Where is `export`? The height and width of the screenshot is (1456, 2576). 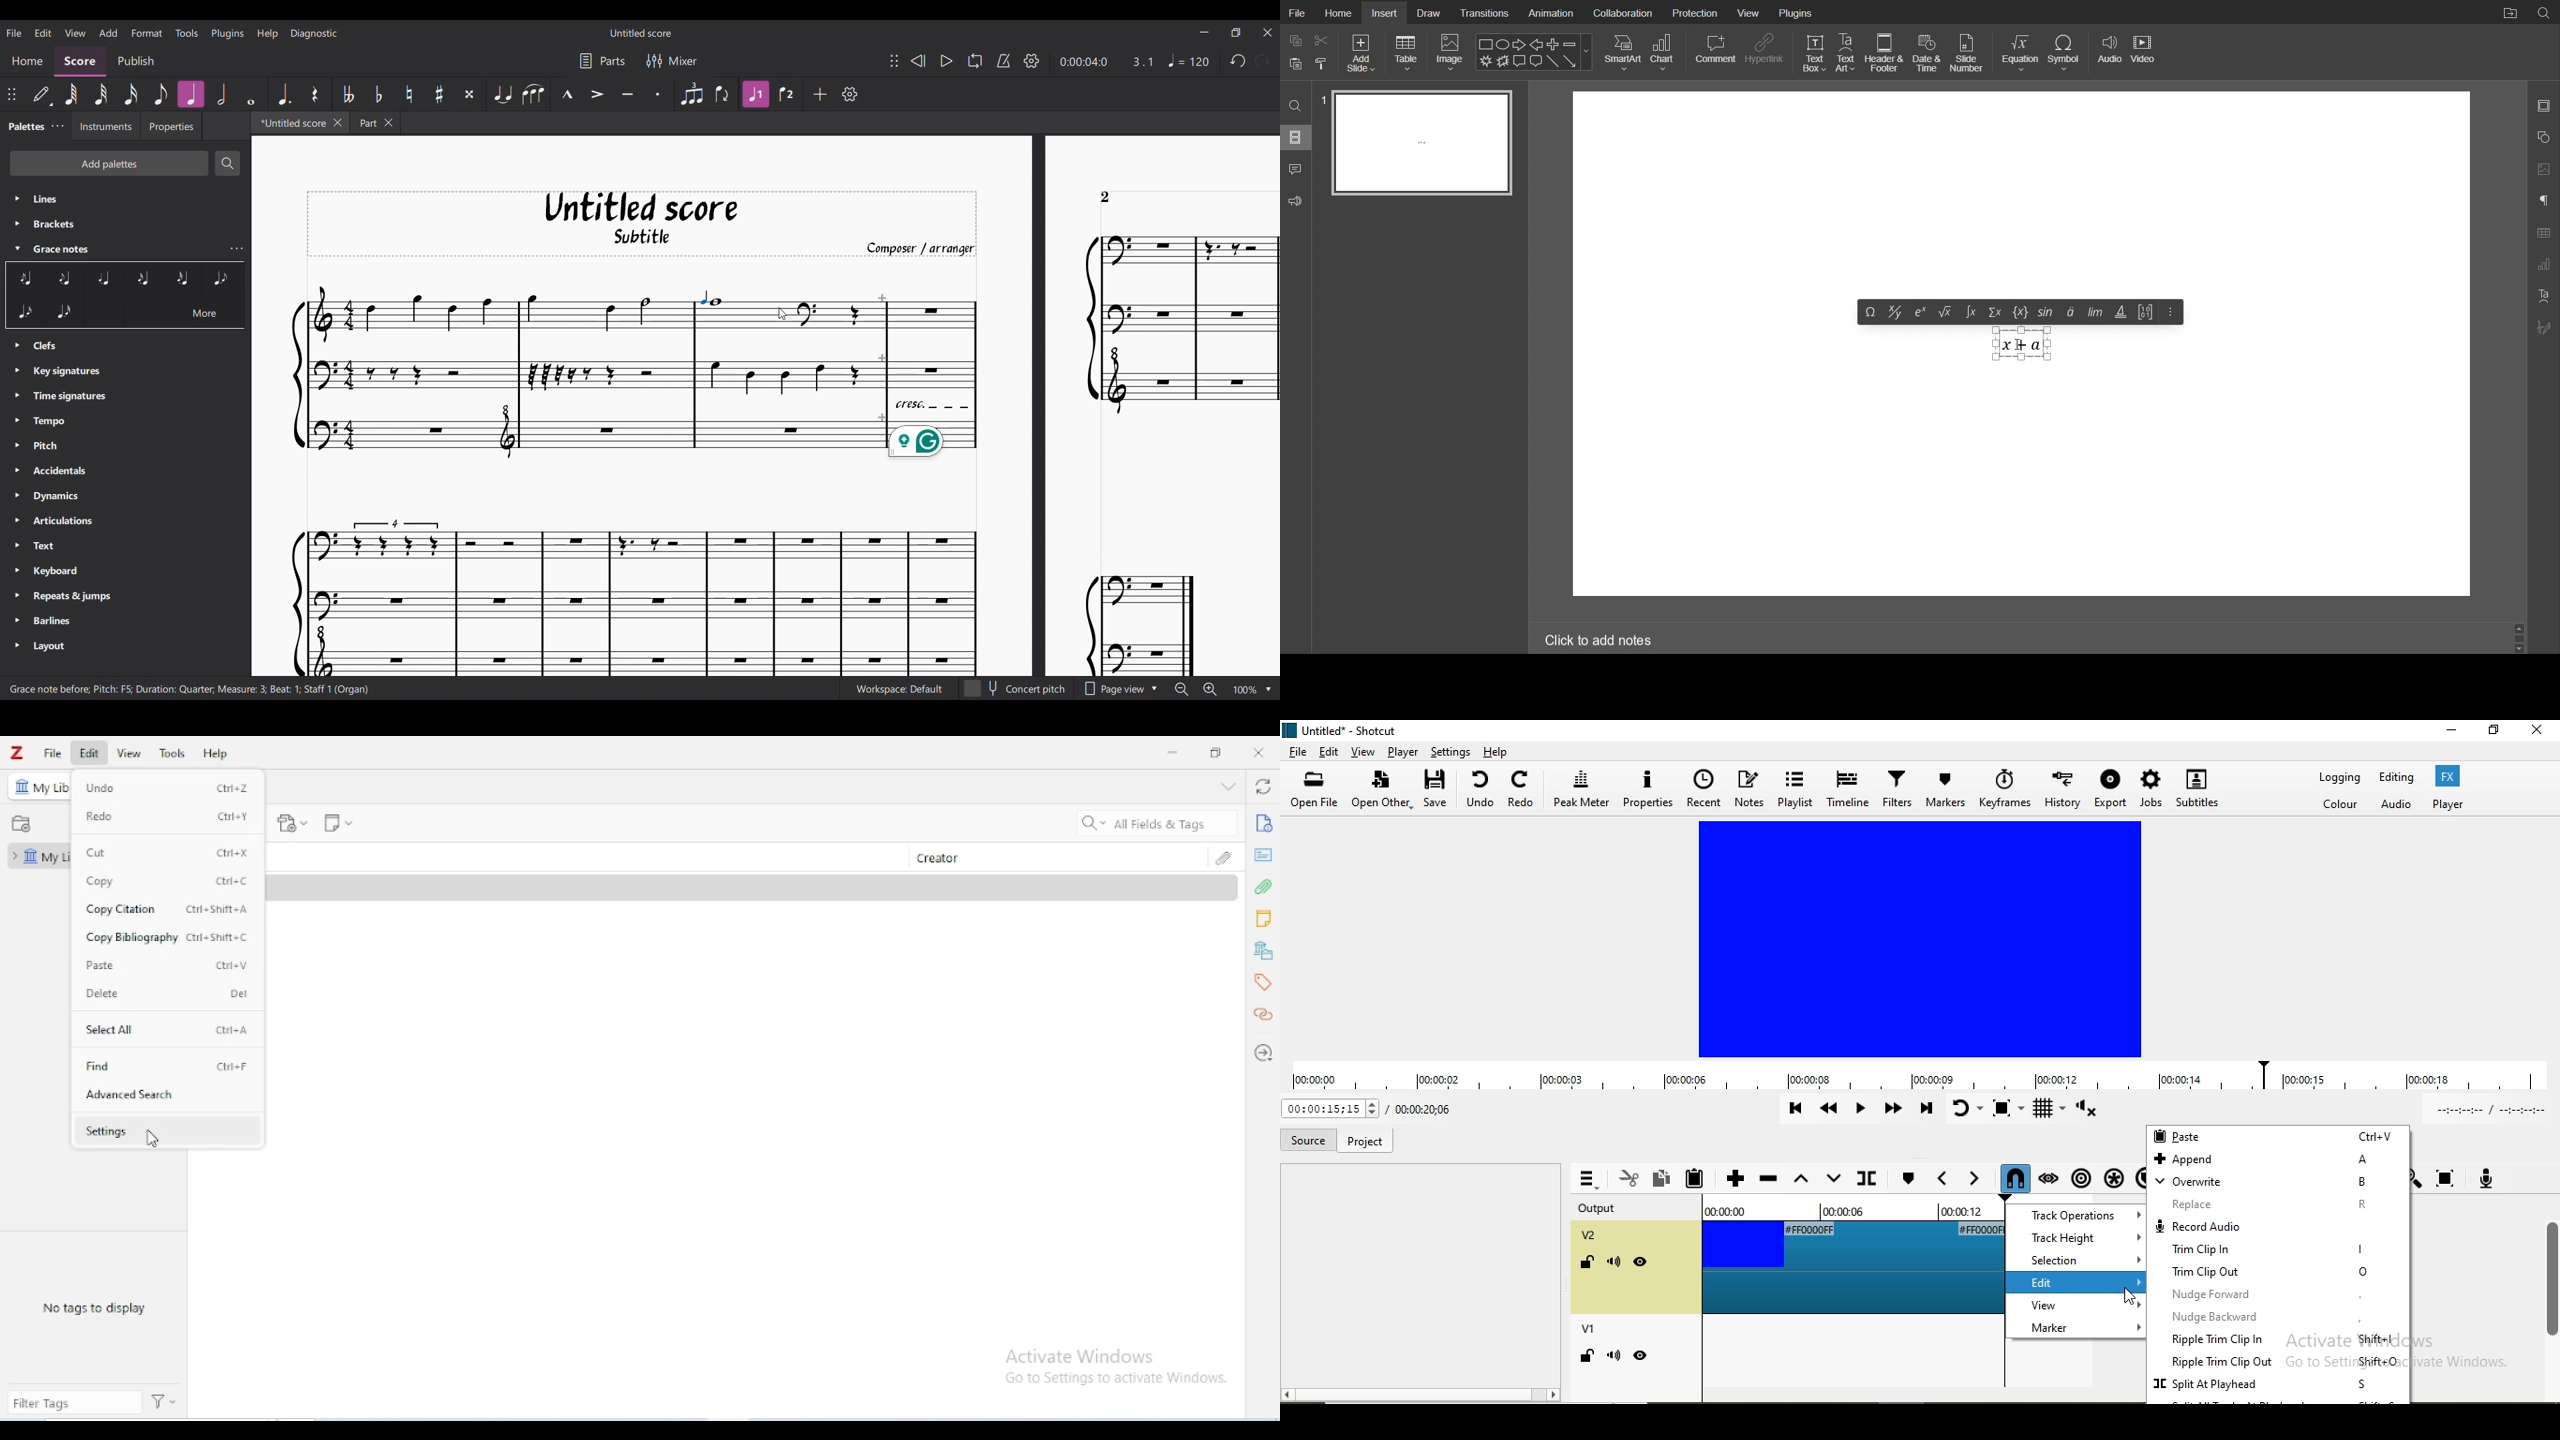 export is located at coordinates (2111, 788).